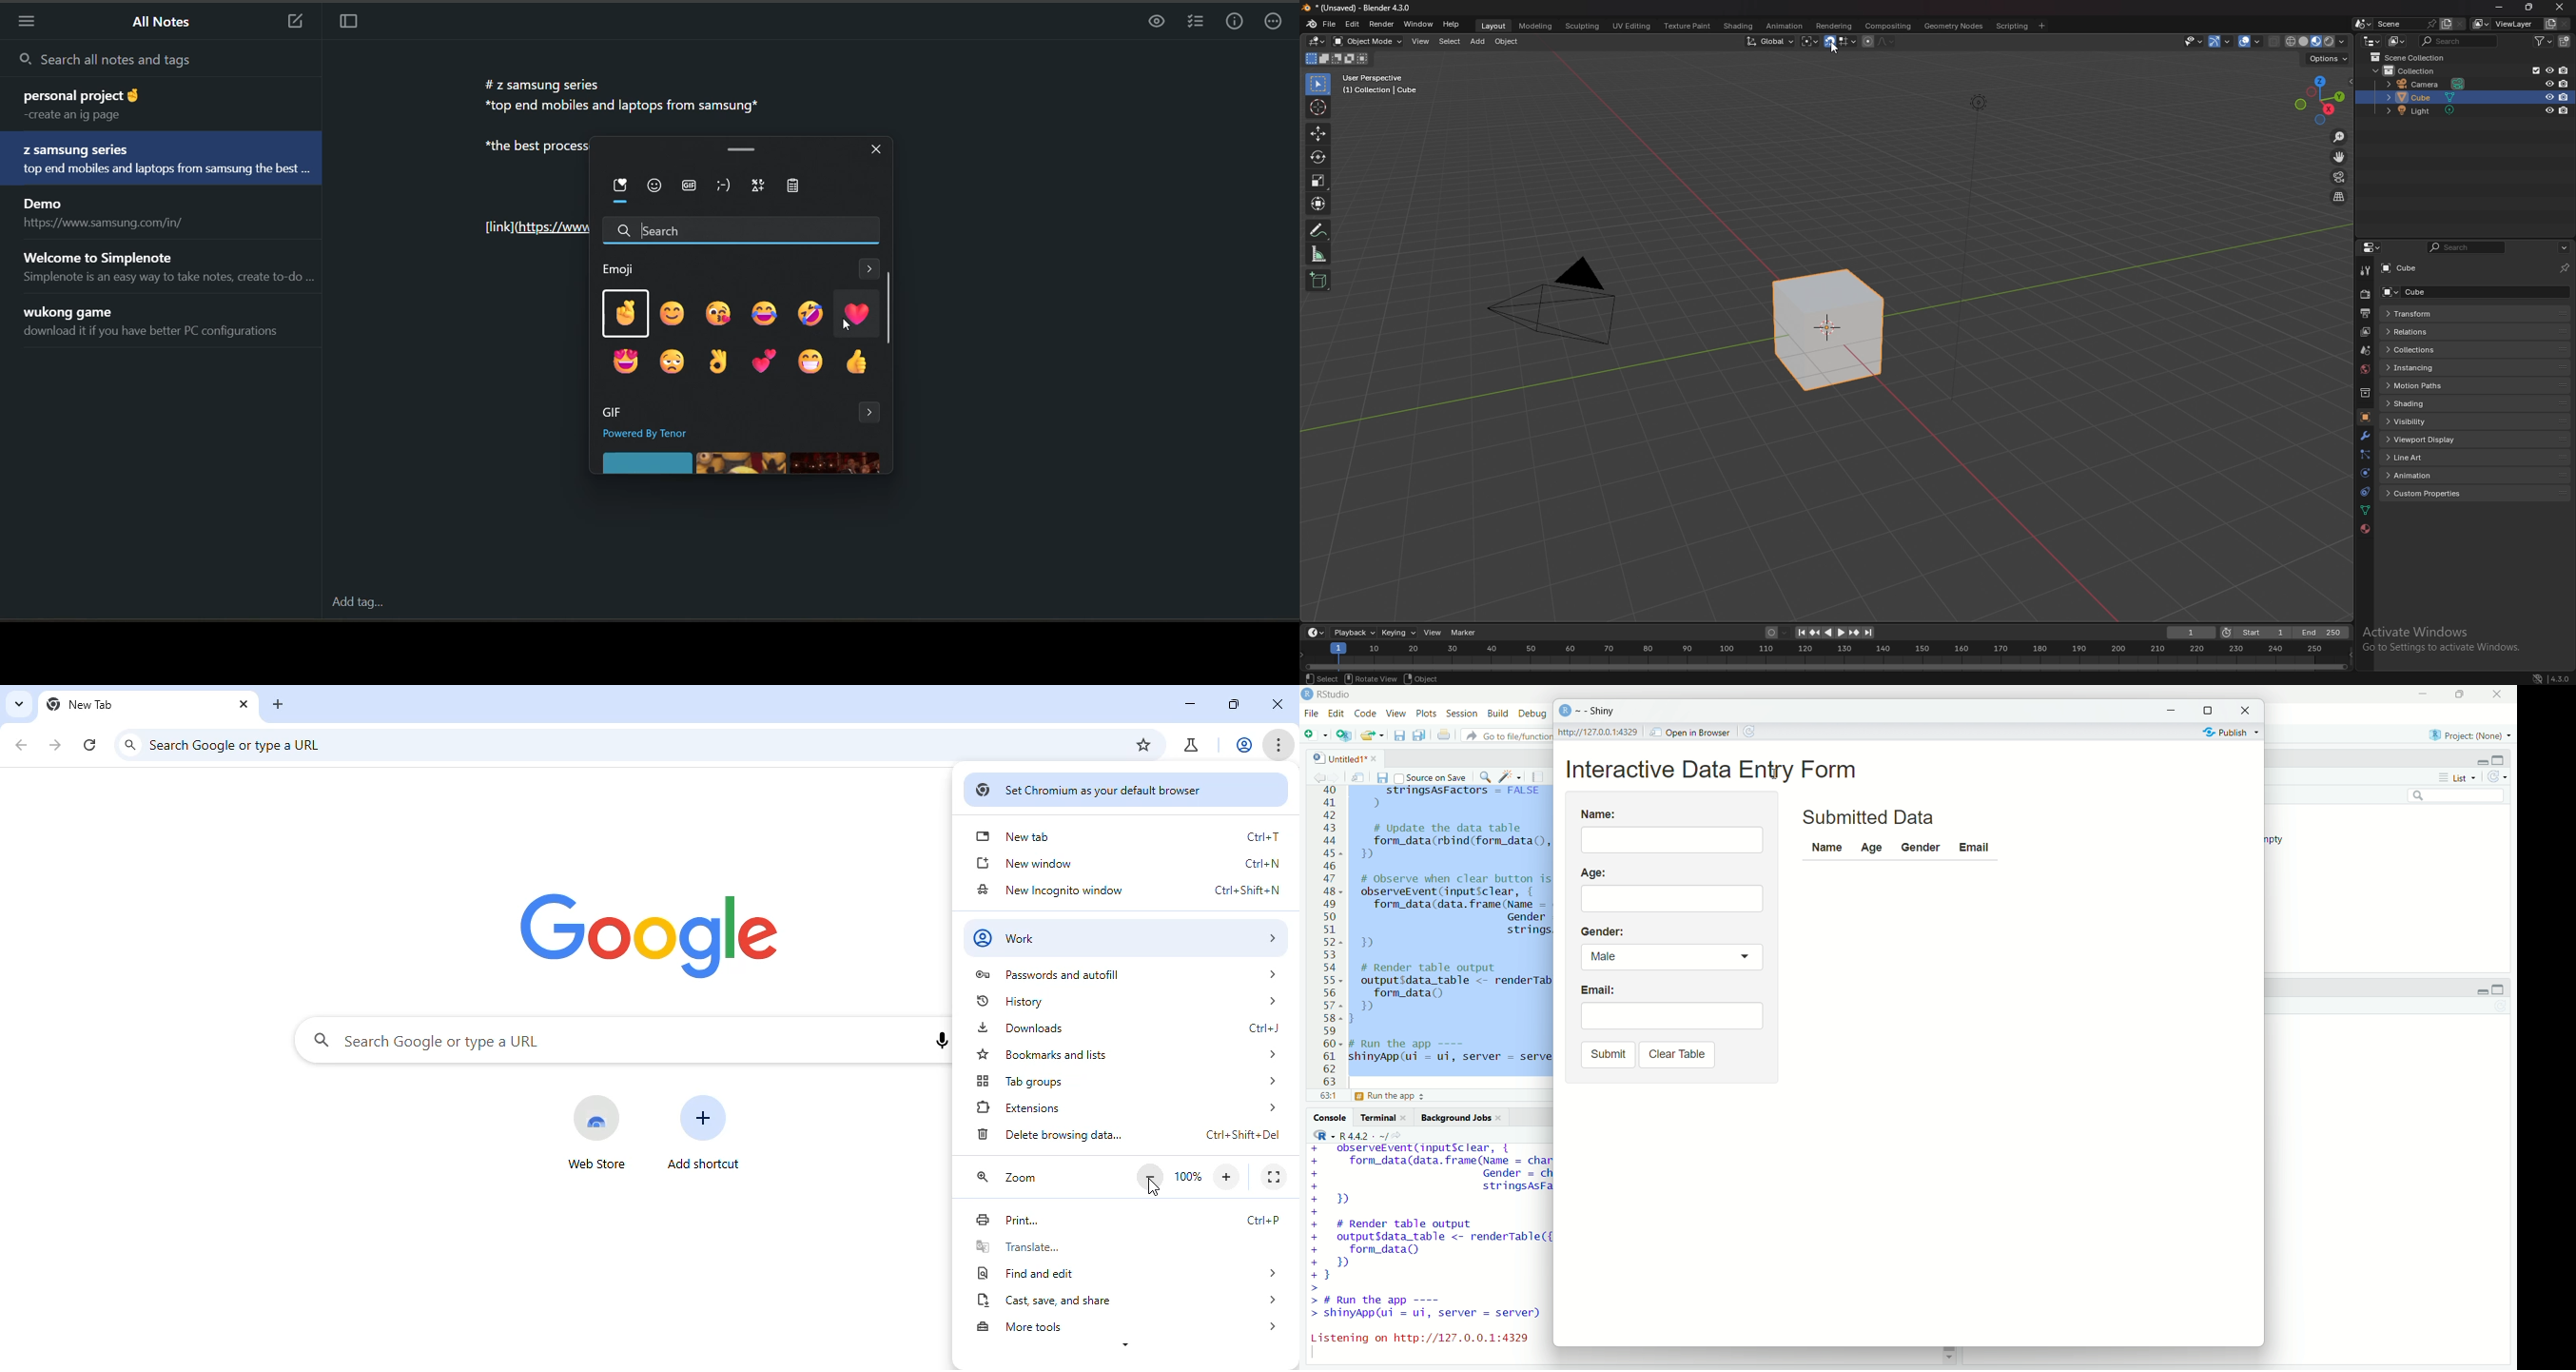  What do you see at coordinates (2464, 694) in the screenshot?
I see `maximize` at bounding box center [2464, 694].